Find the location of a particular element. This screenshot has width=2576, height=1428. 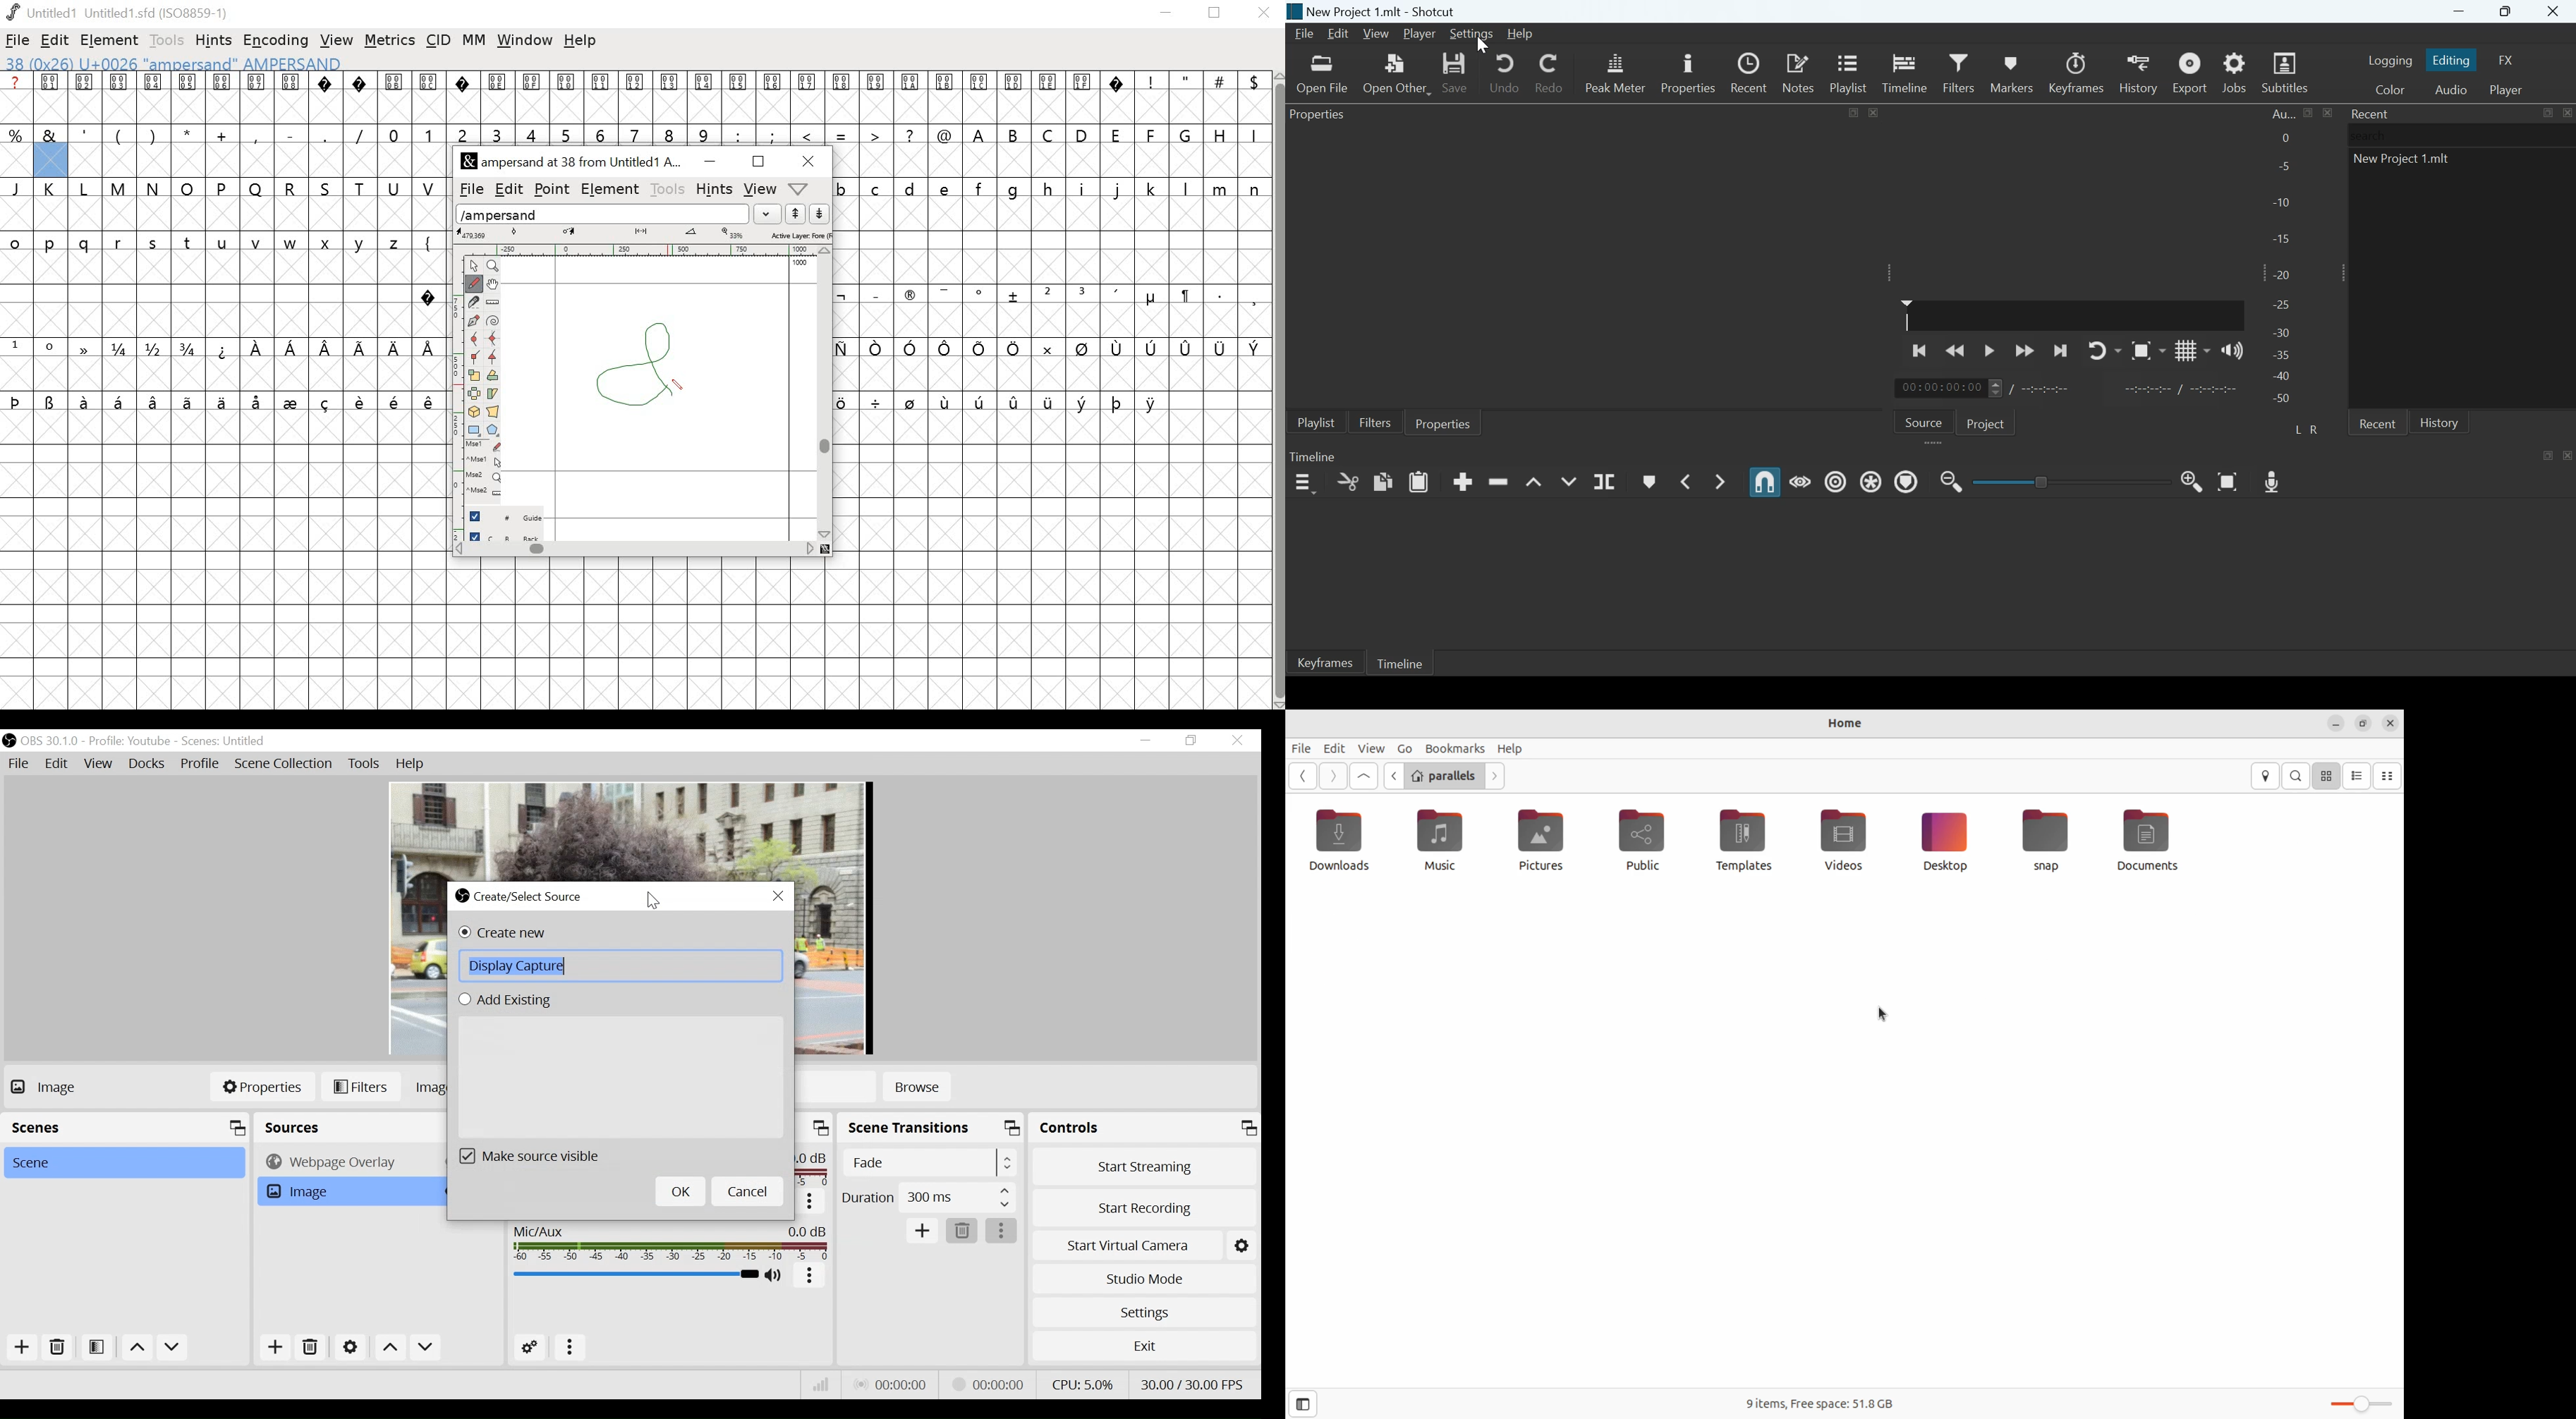

0013 is located at coordinates (672, 98).